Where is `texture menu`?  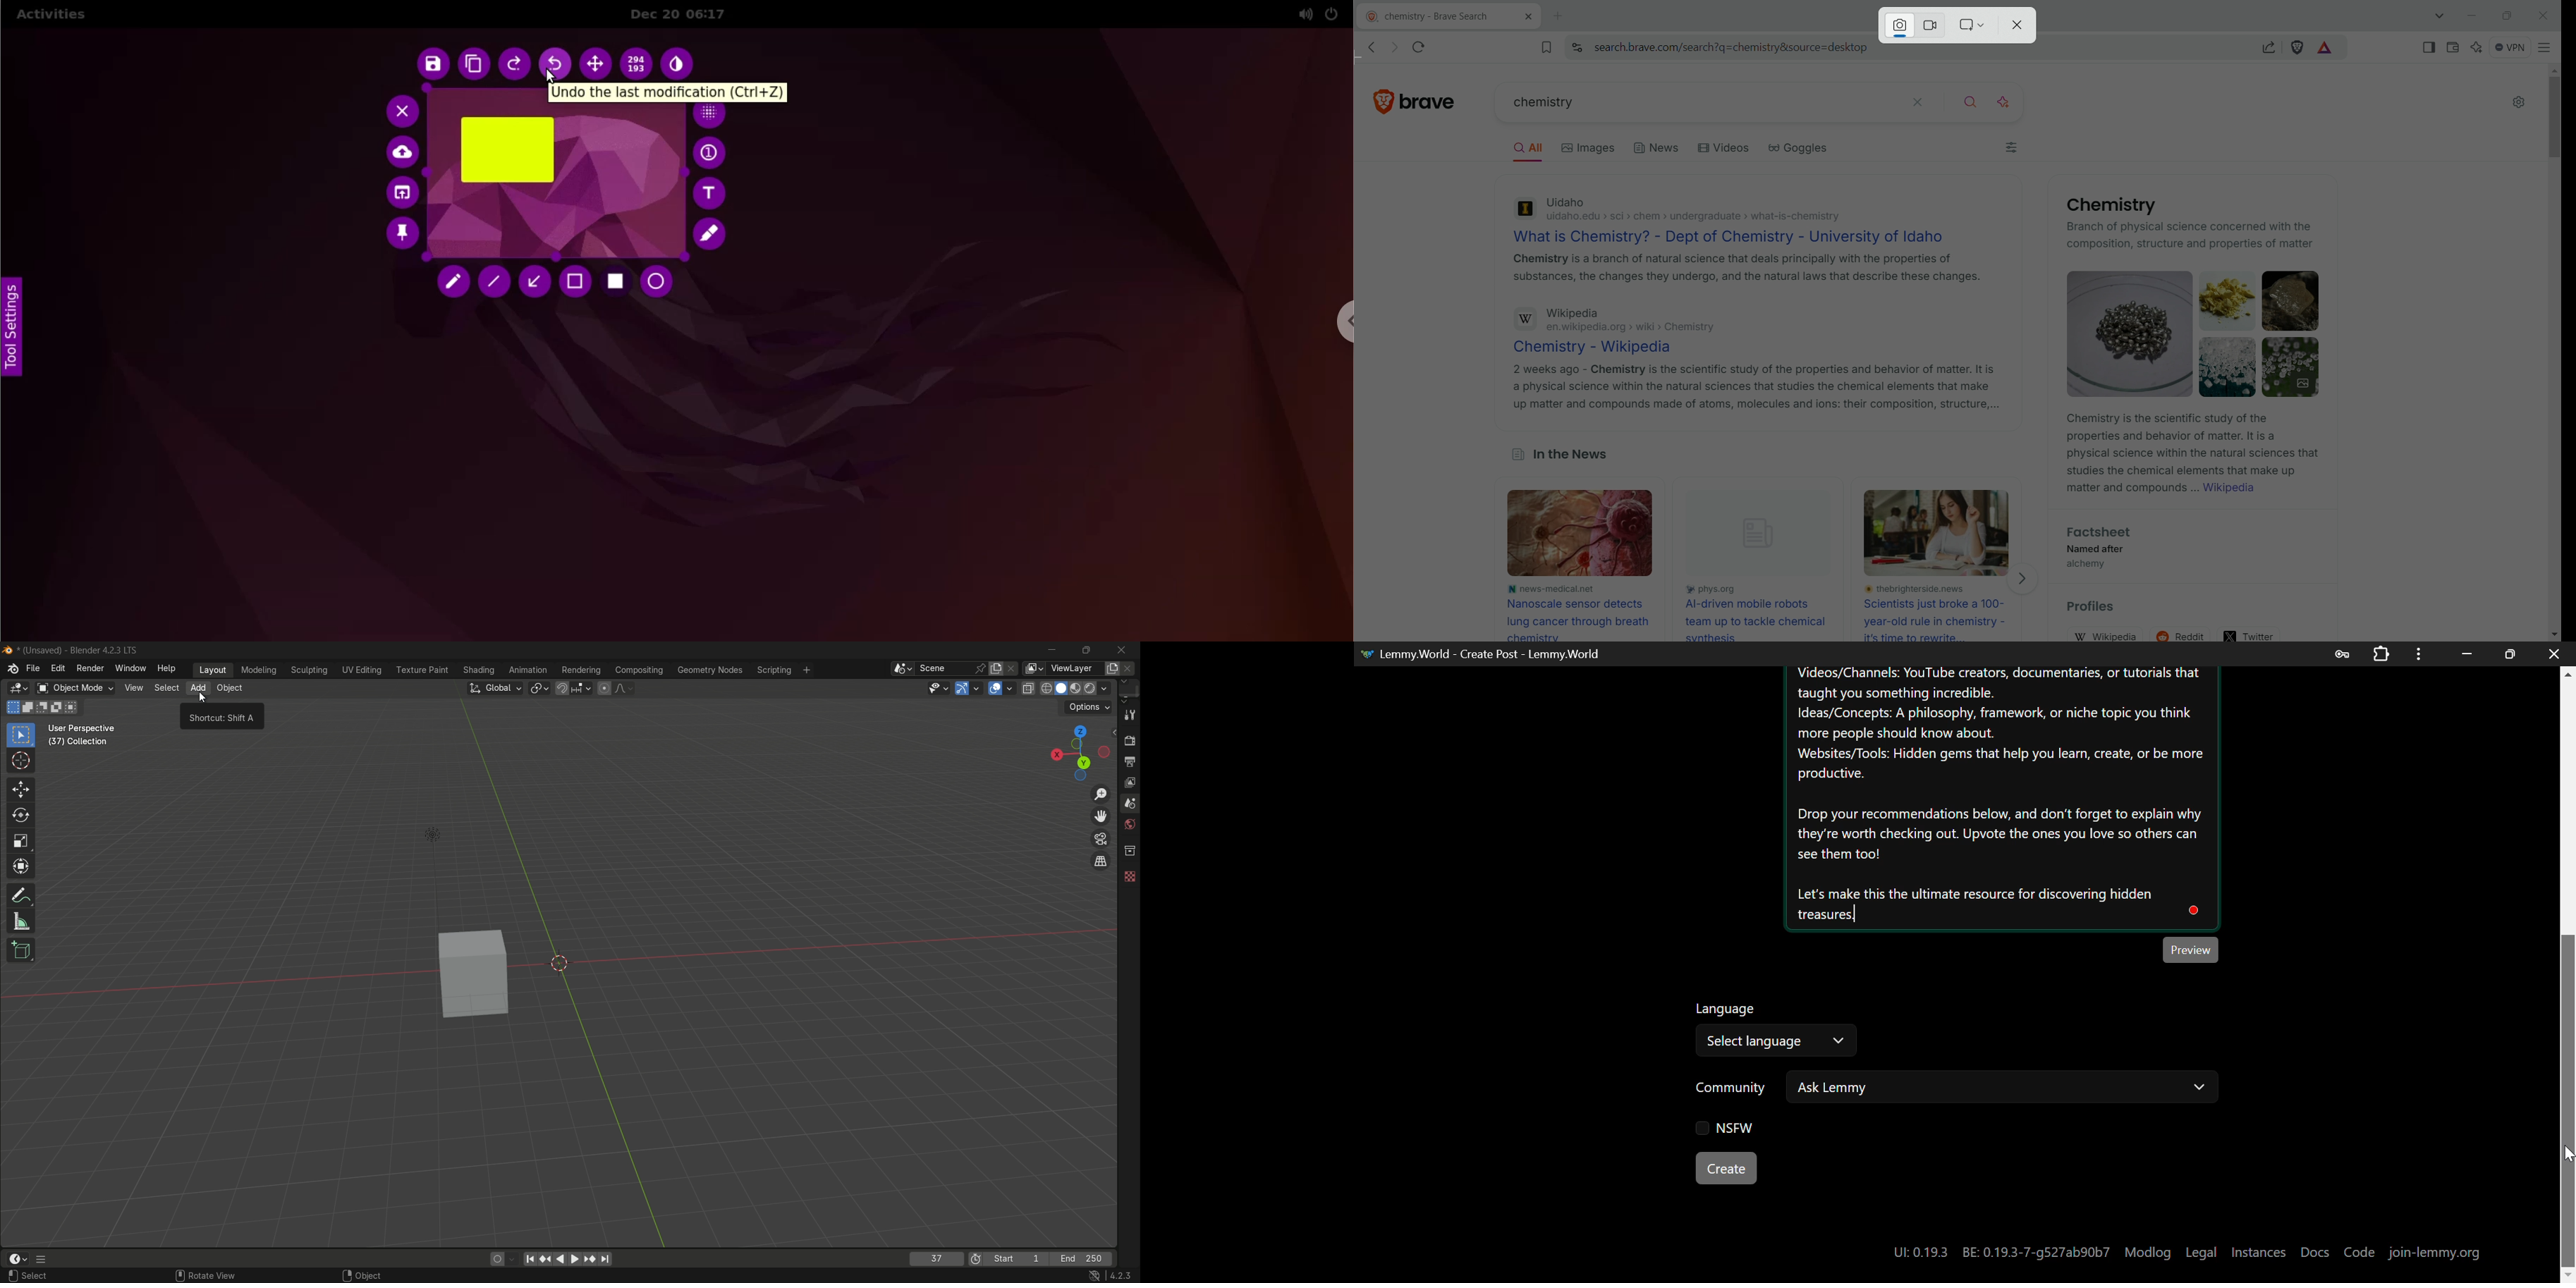
texture menu is located at coordinates (420, 671).